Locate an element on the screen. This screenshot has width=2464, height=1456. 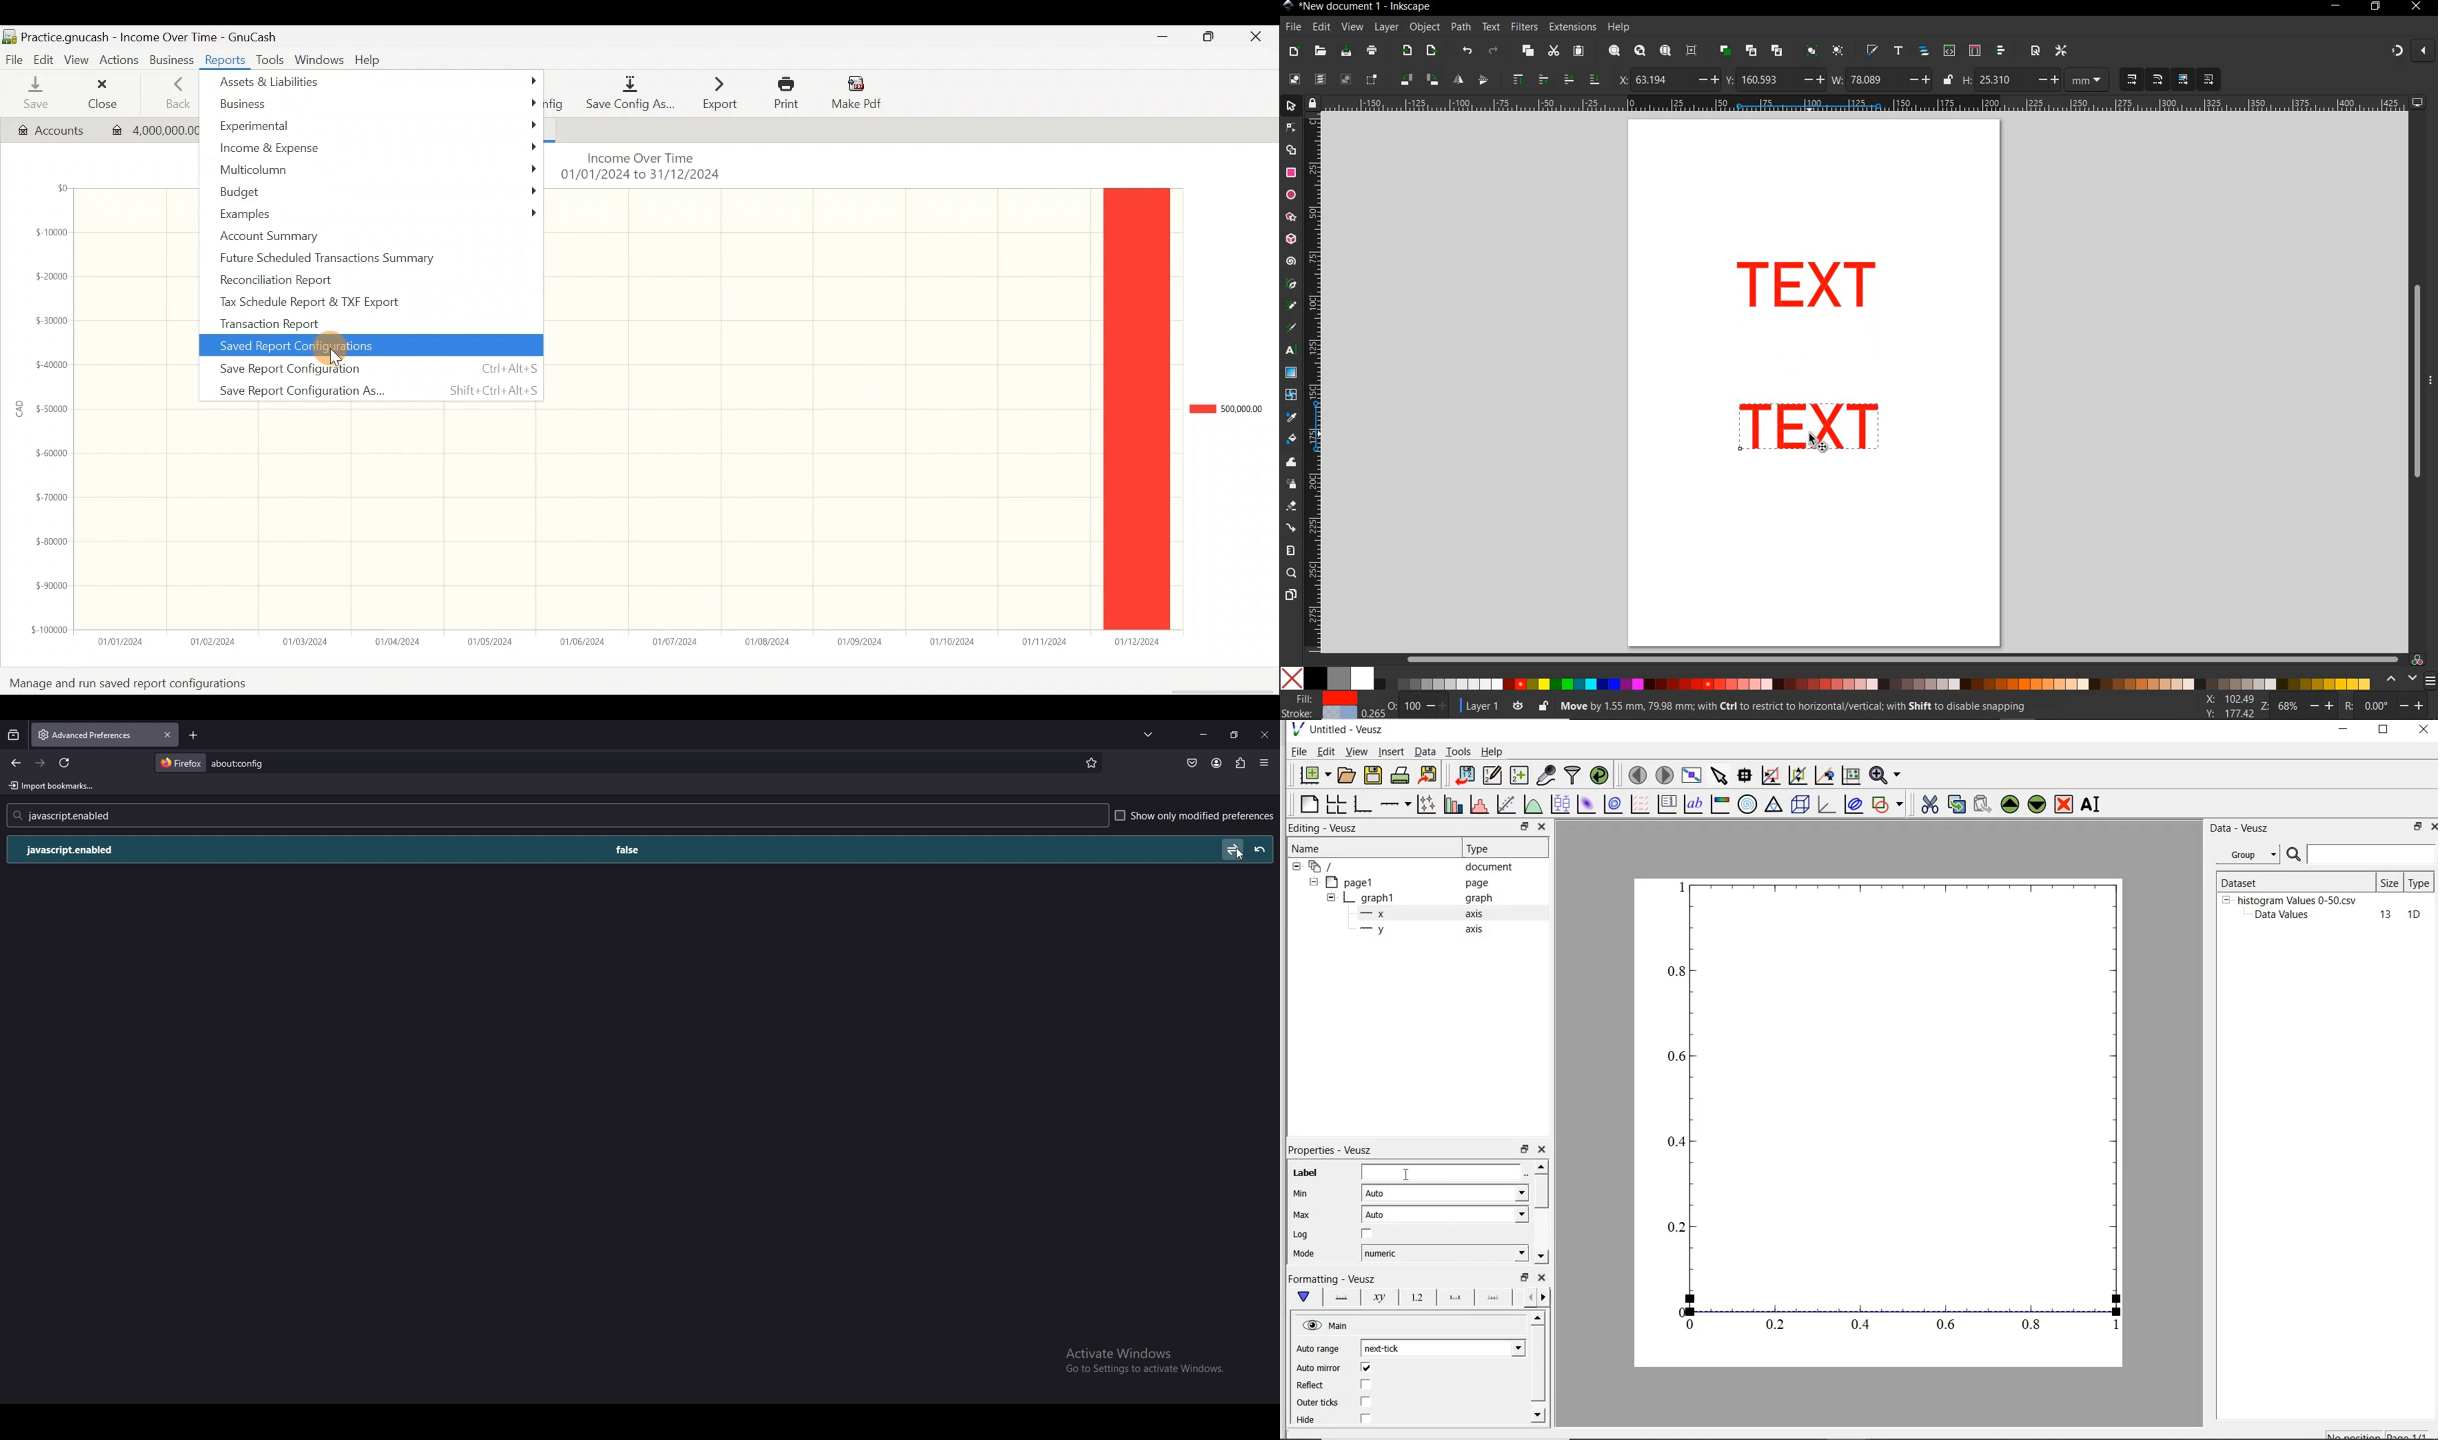
select all in all layers is located at coordinates (1320, 80).